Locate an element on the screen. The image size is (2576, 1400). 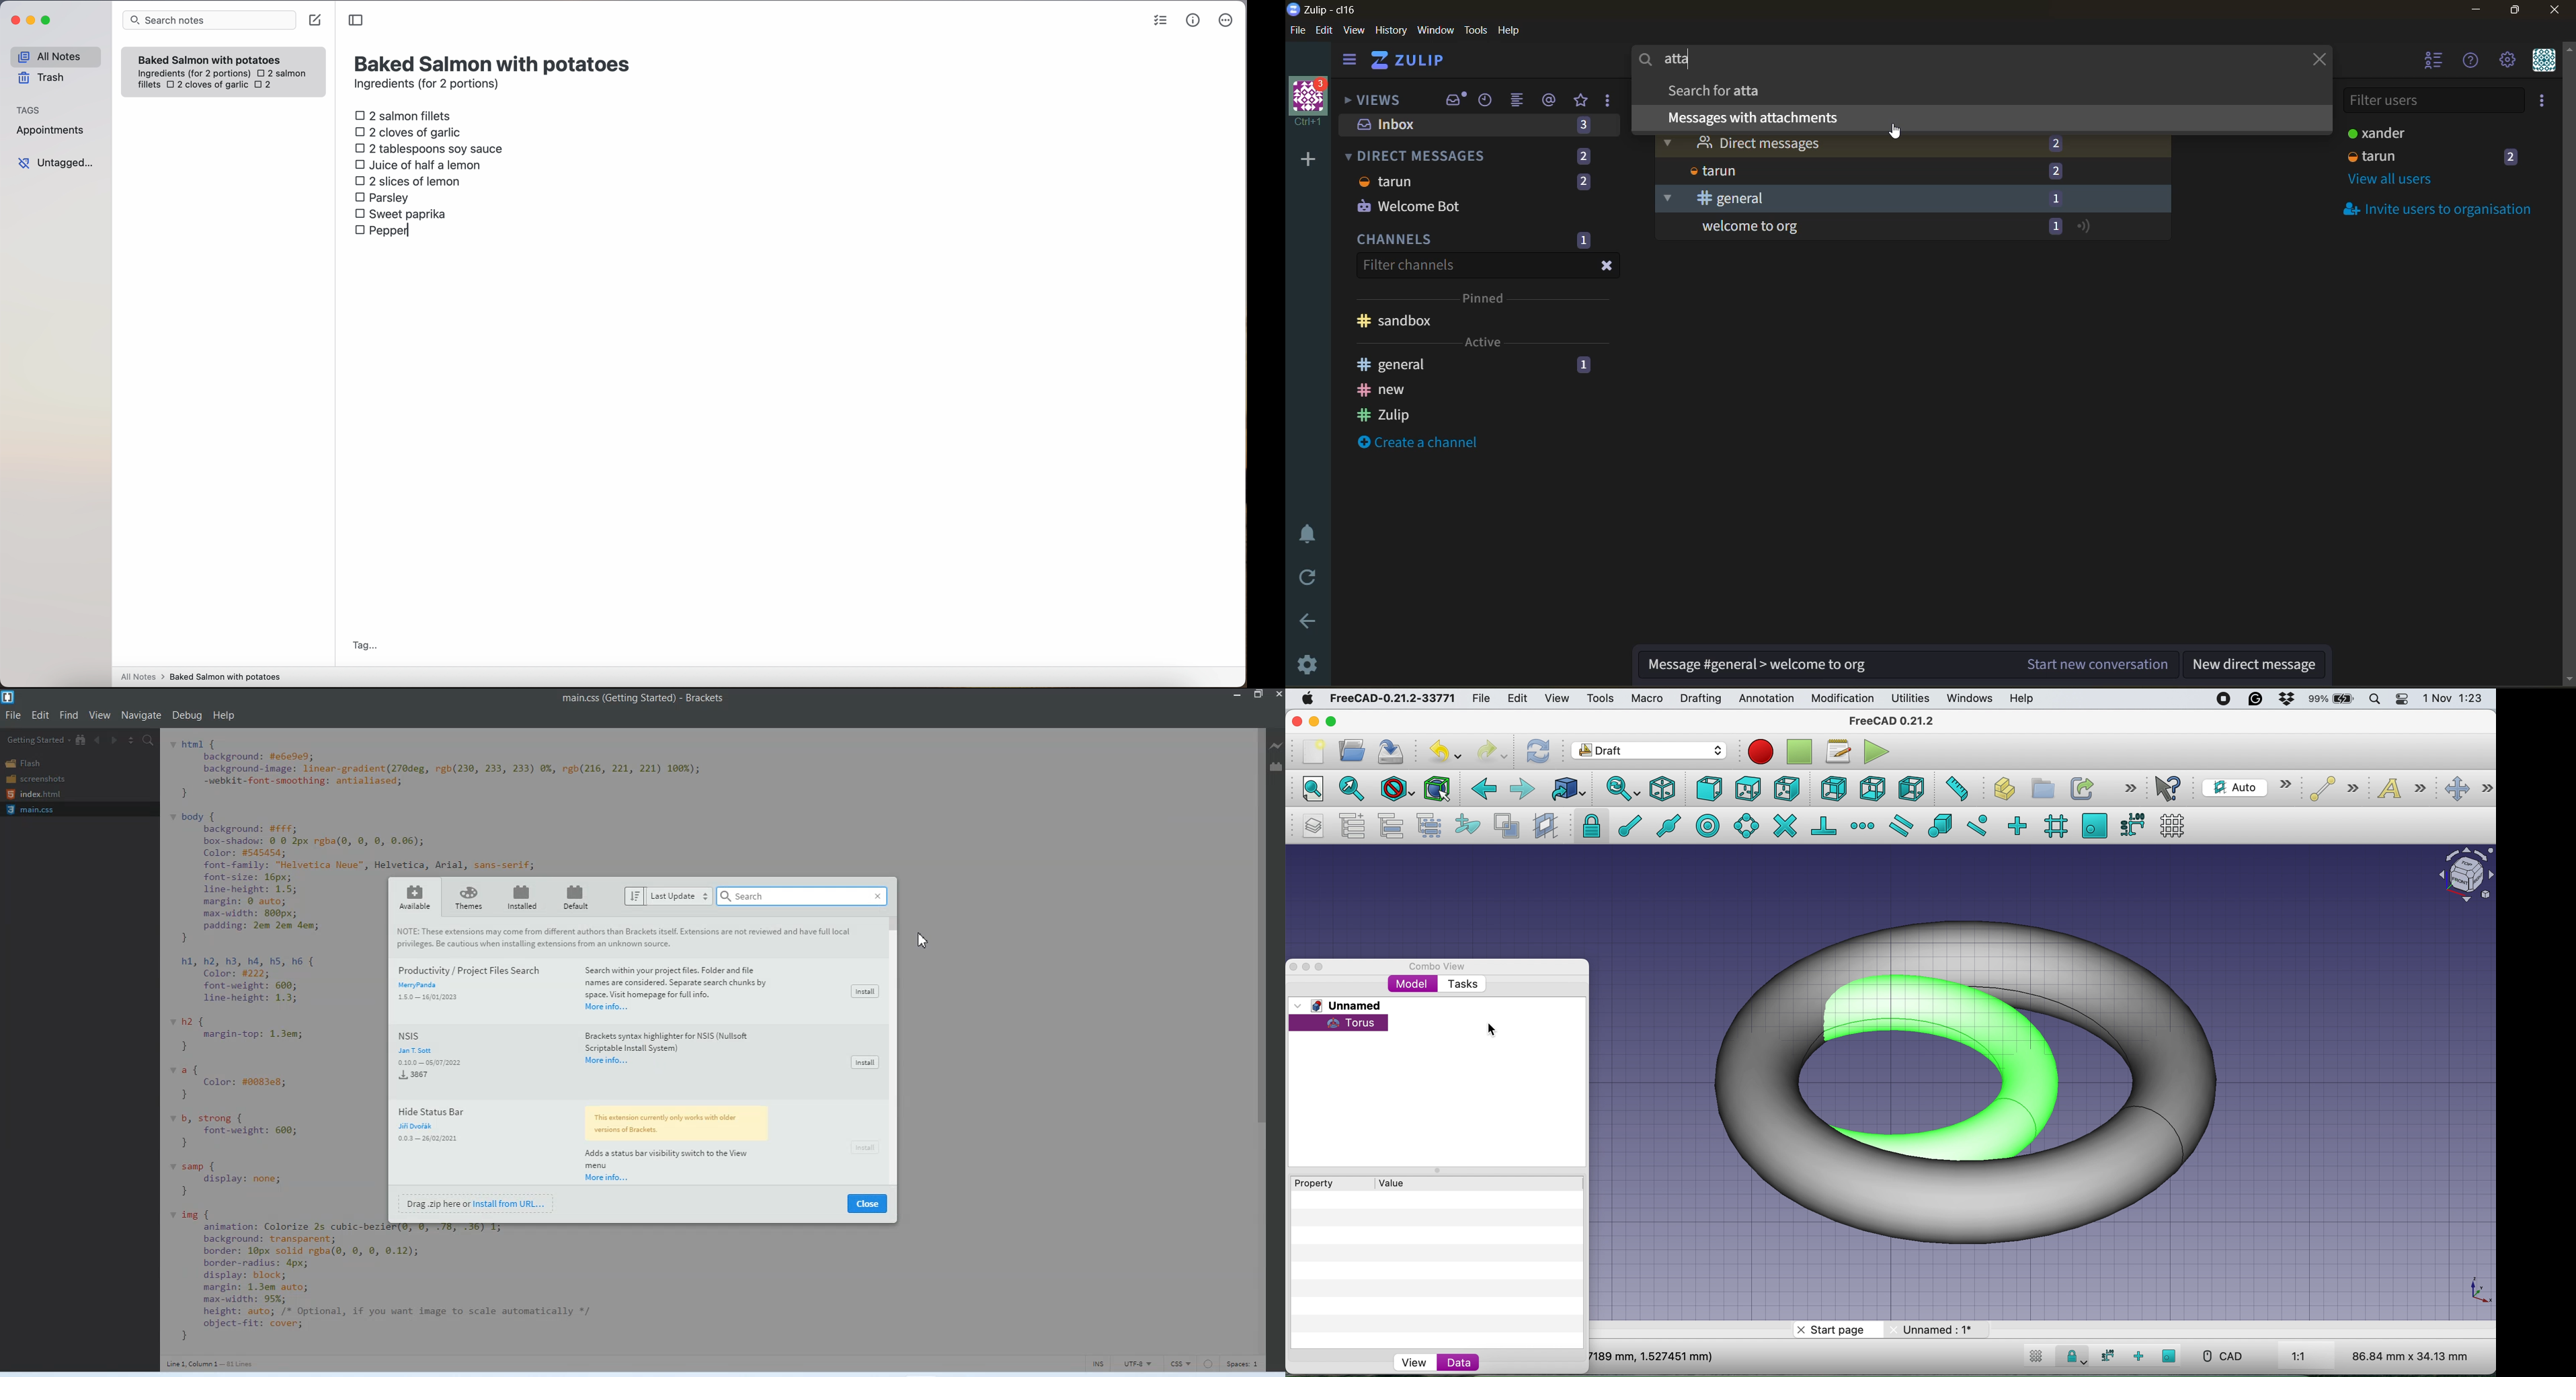
views is located at coordinates (1378, 101).